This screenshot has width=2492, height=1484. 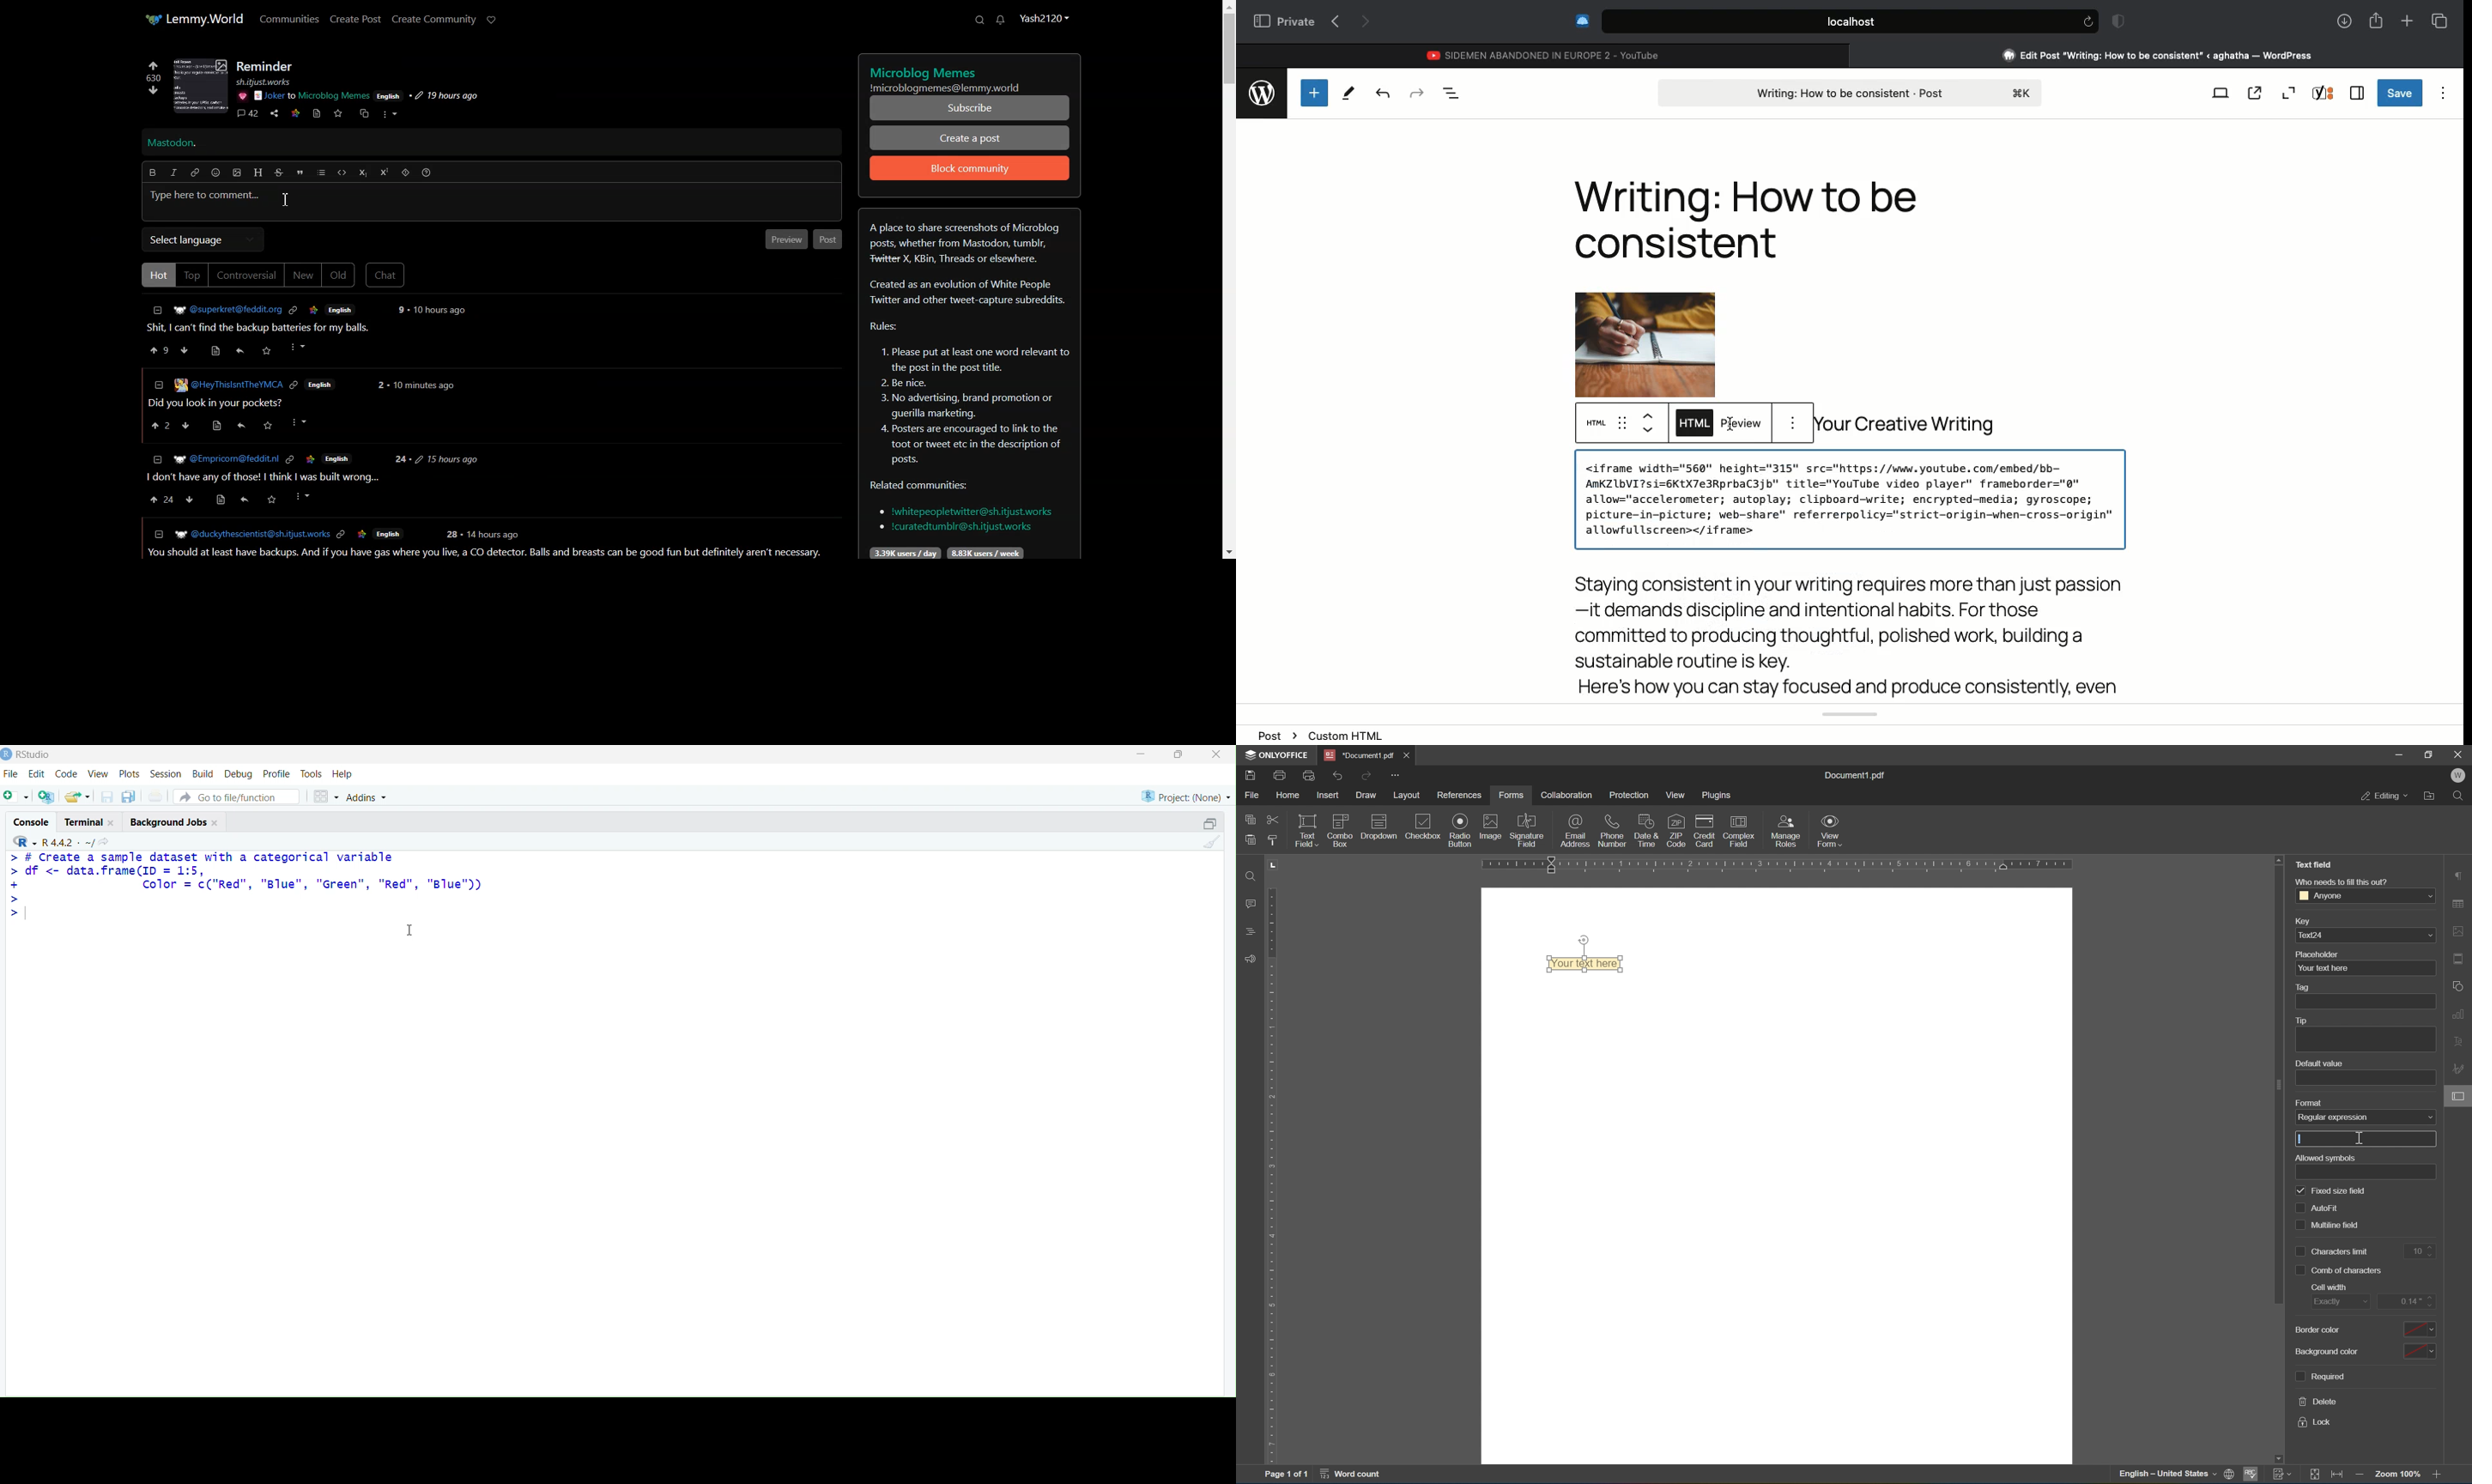 I want to click on R 4.4.2 ~/, so click(x=68, y=842).